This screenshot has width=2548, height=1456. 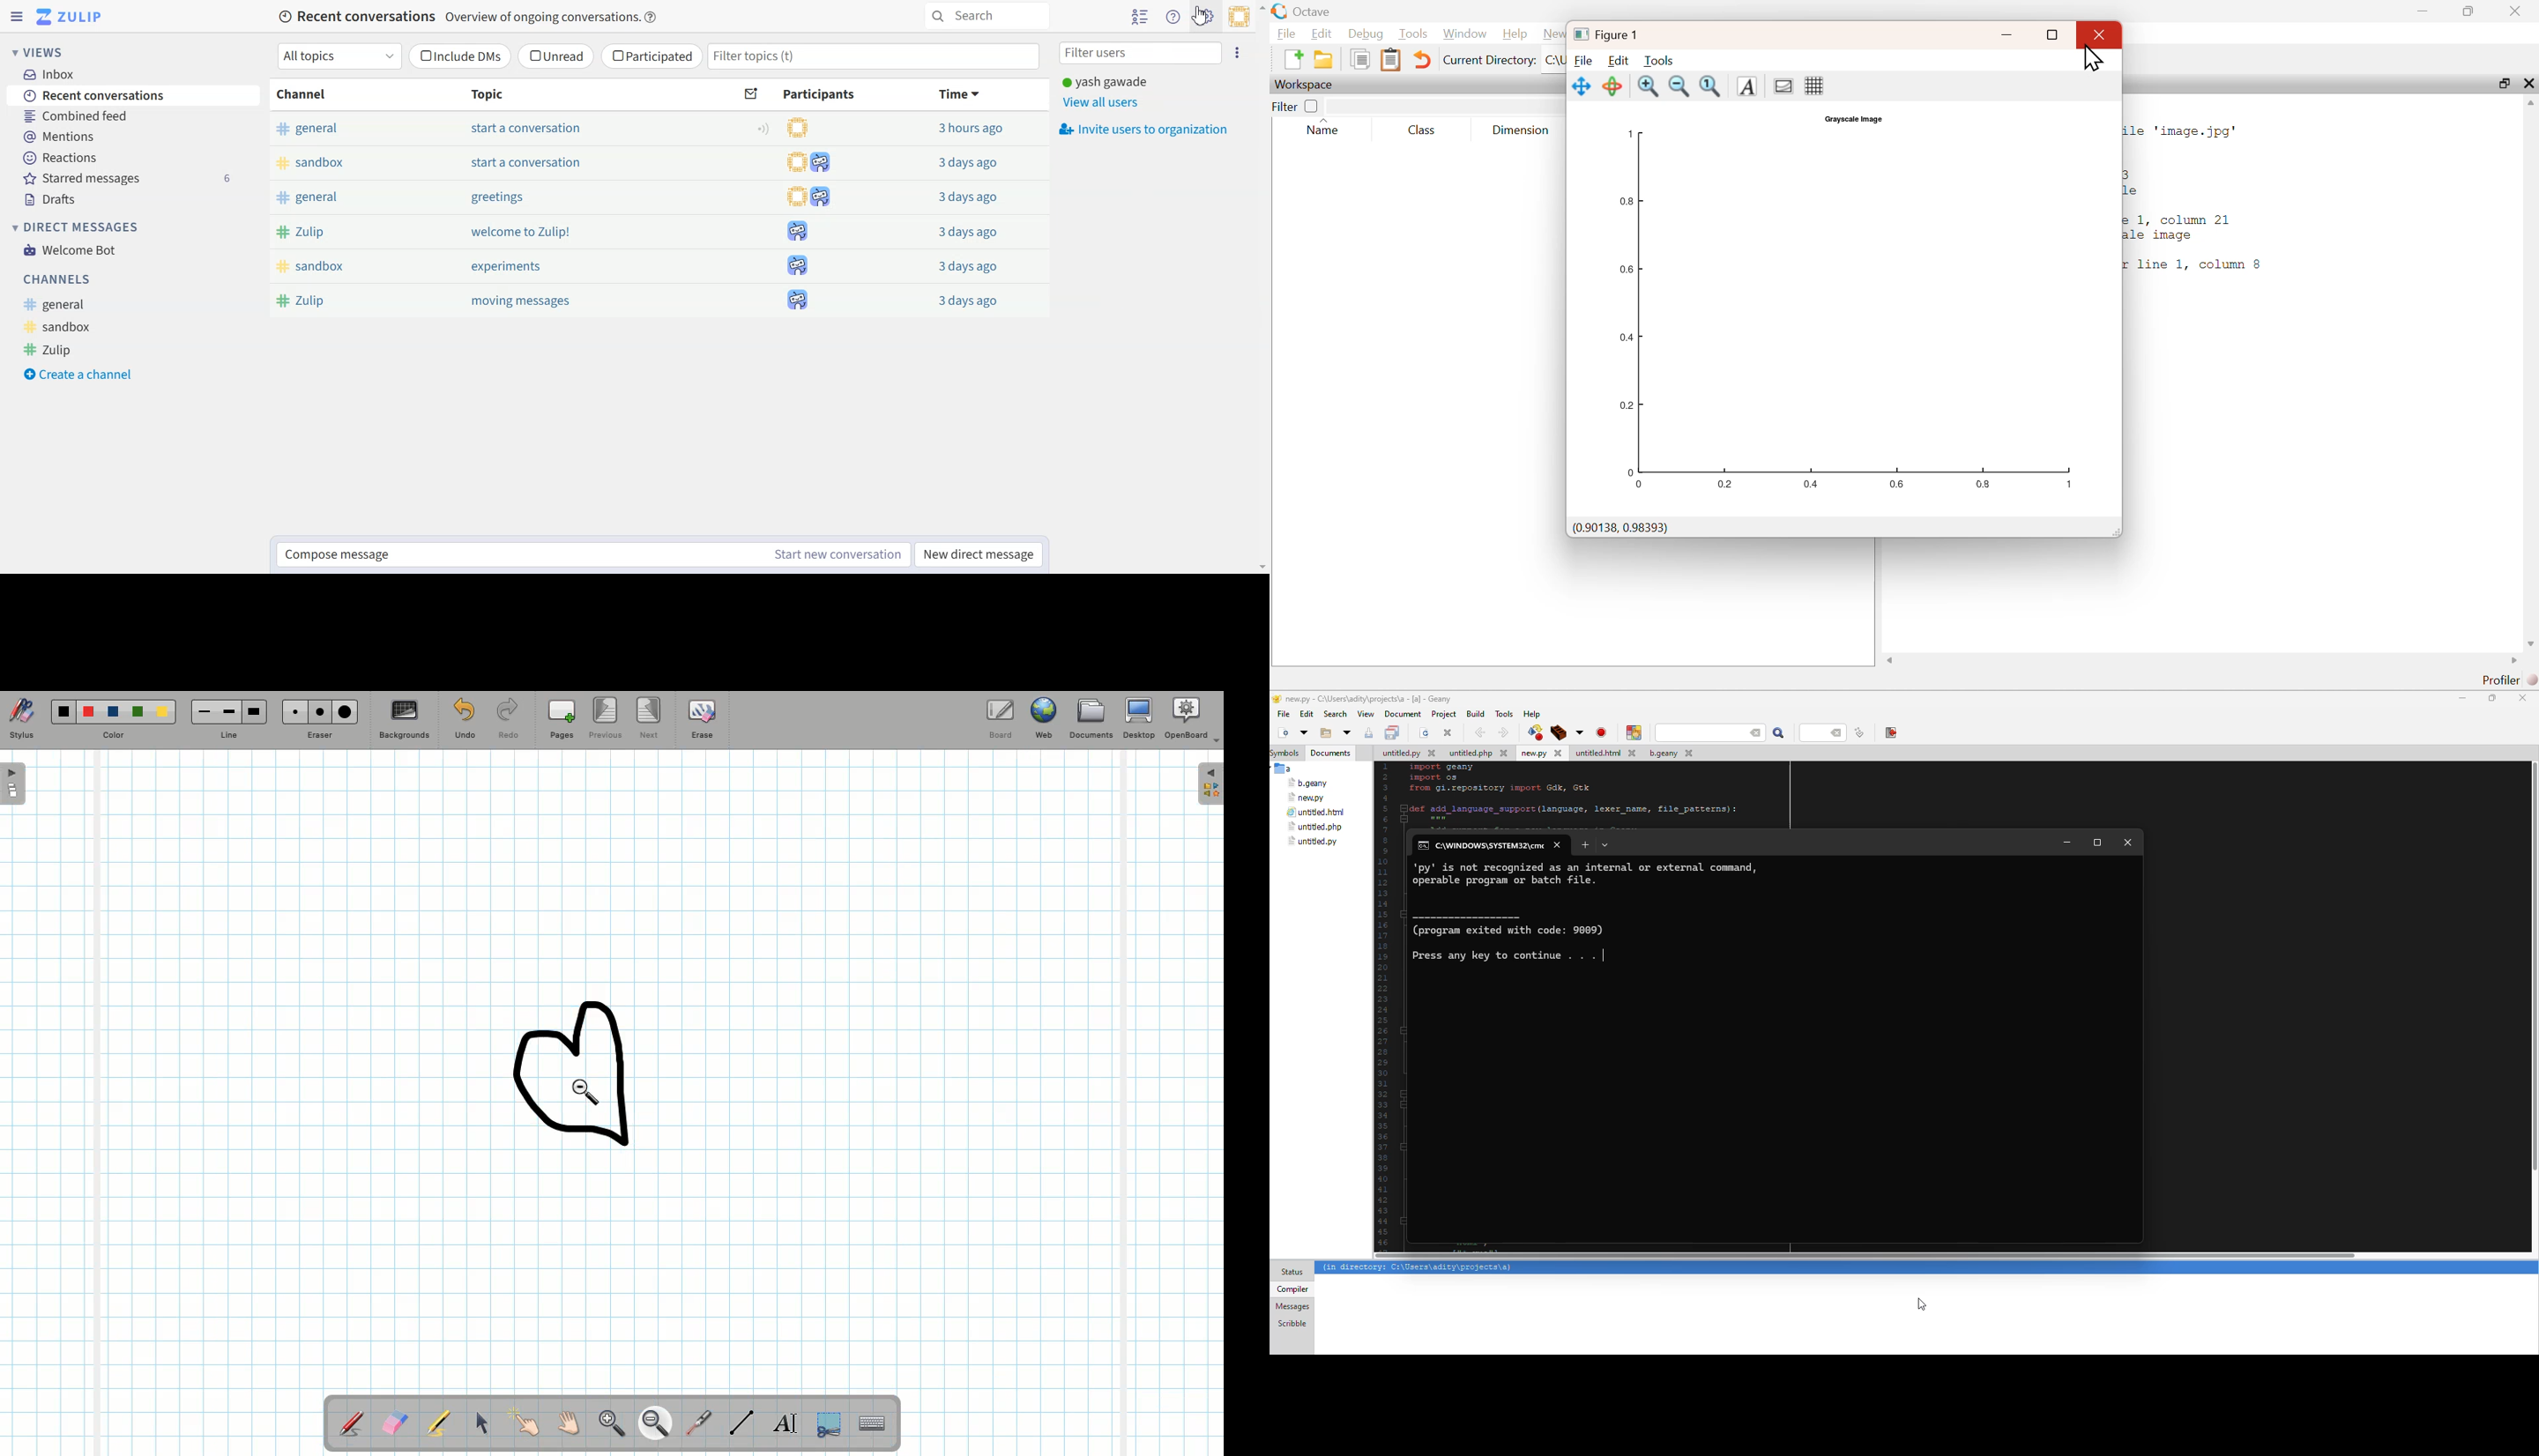 What do you see at coordinates (1139, 17) in the screenshot?
I see `Hide user list` at bounding box center [1139, 17].